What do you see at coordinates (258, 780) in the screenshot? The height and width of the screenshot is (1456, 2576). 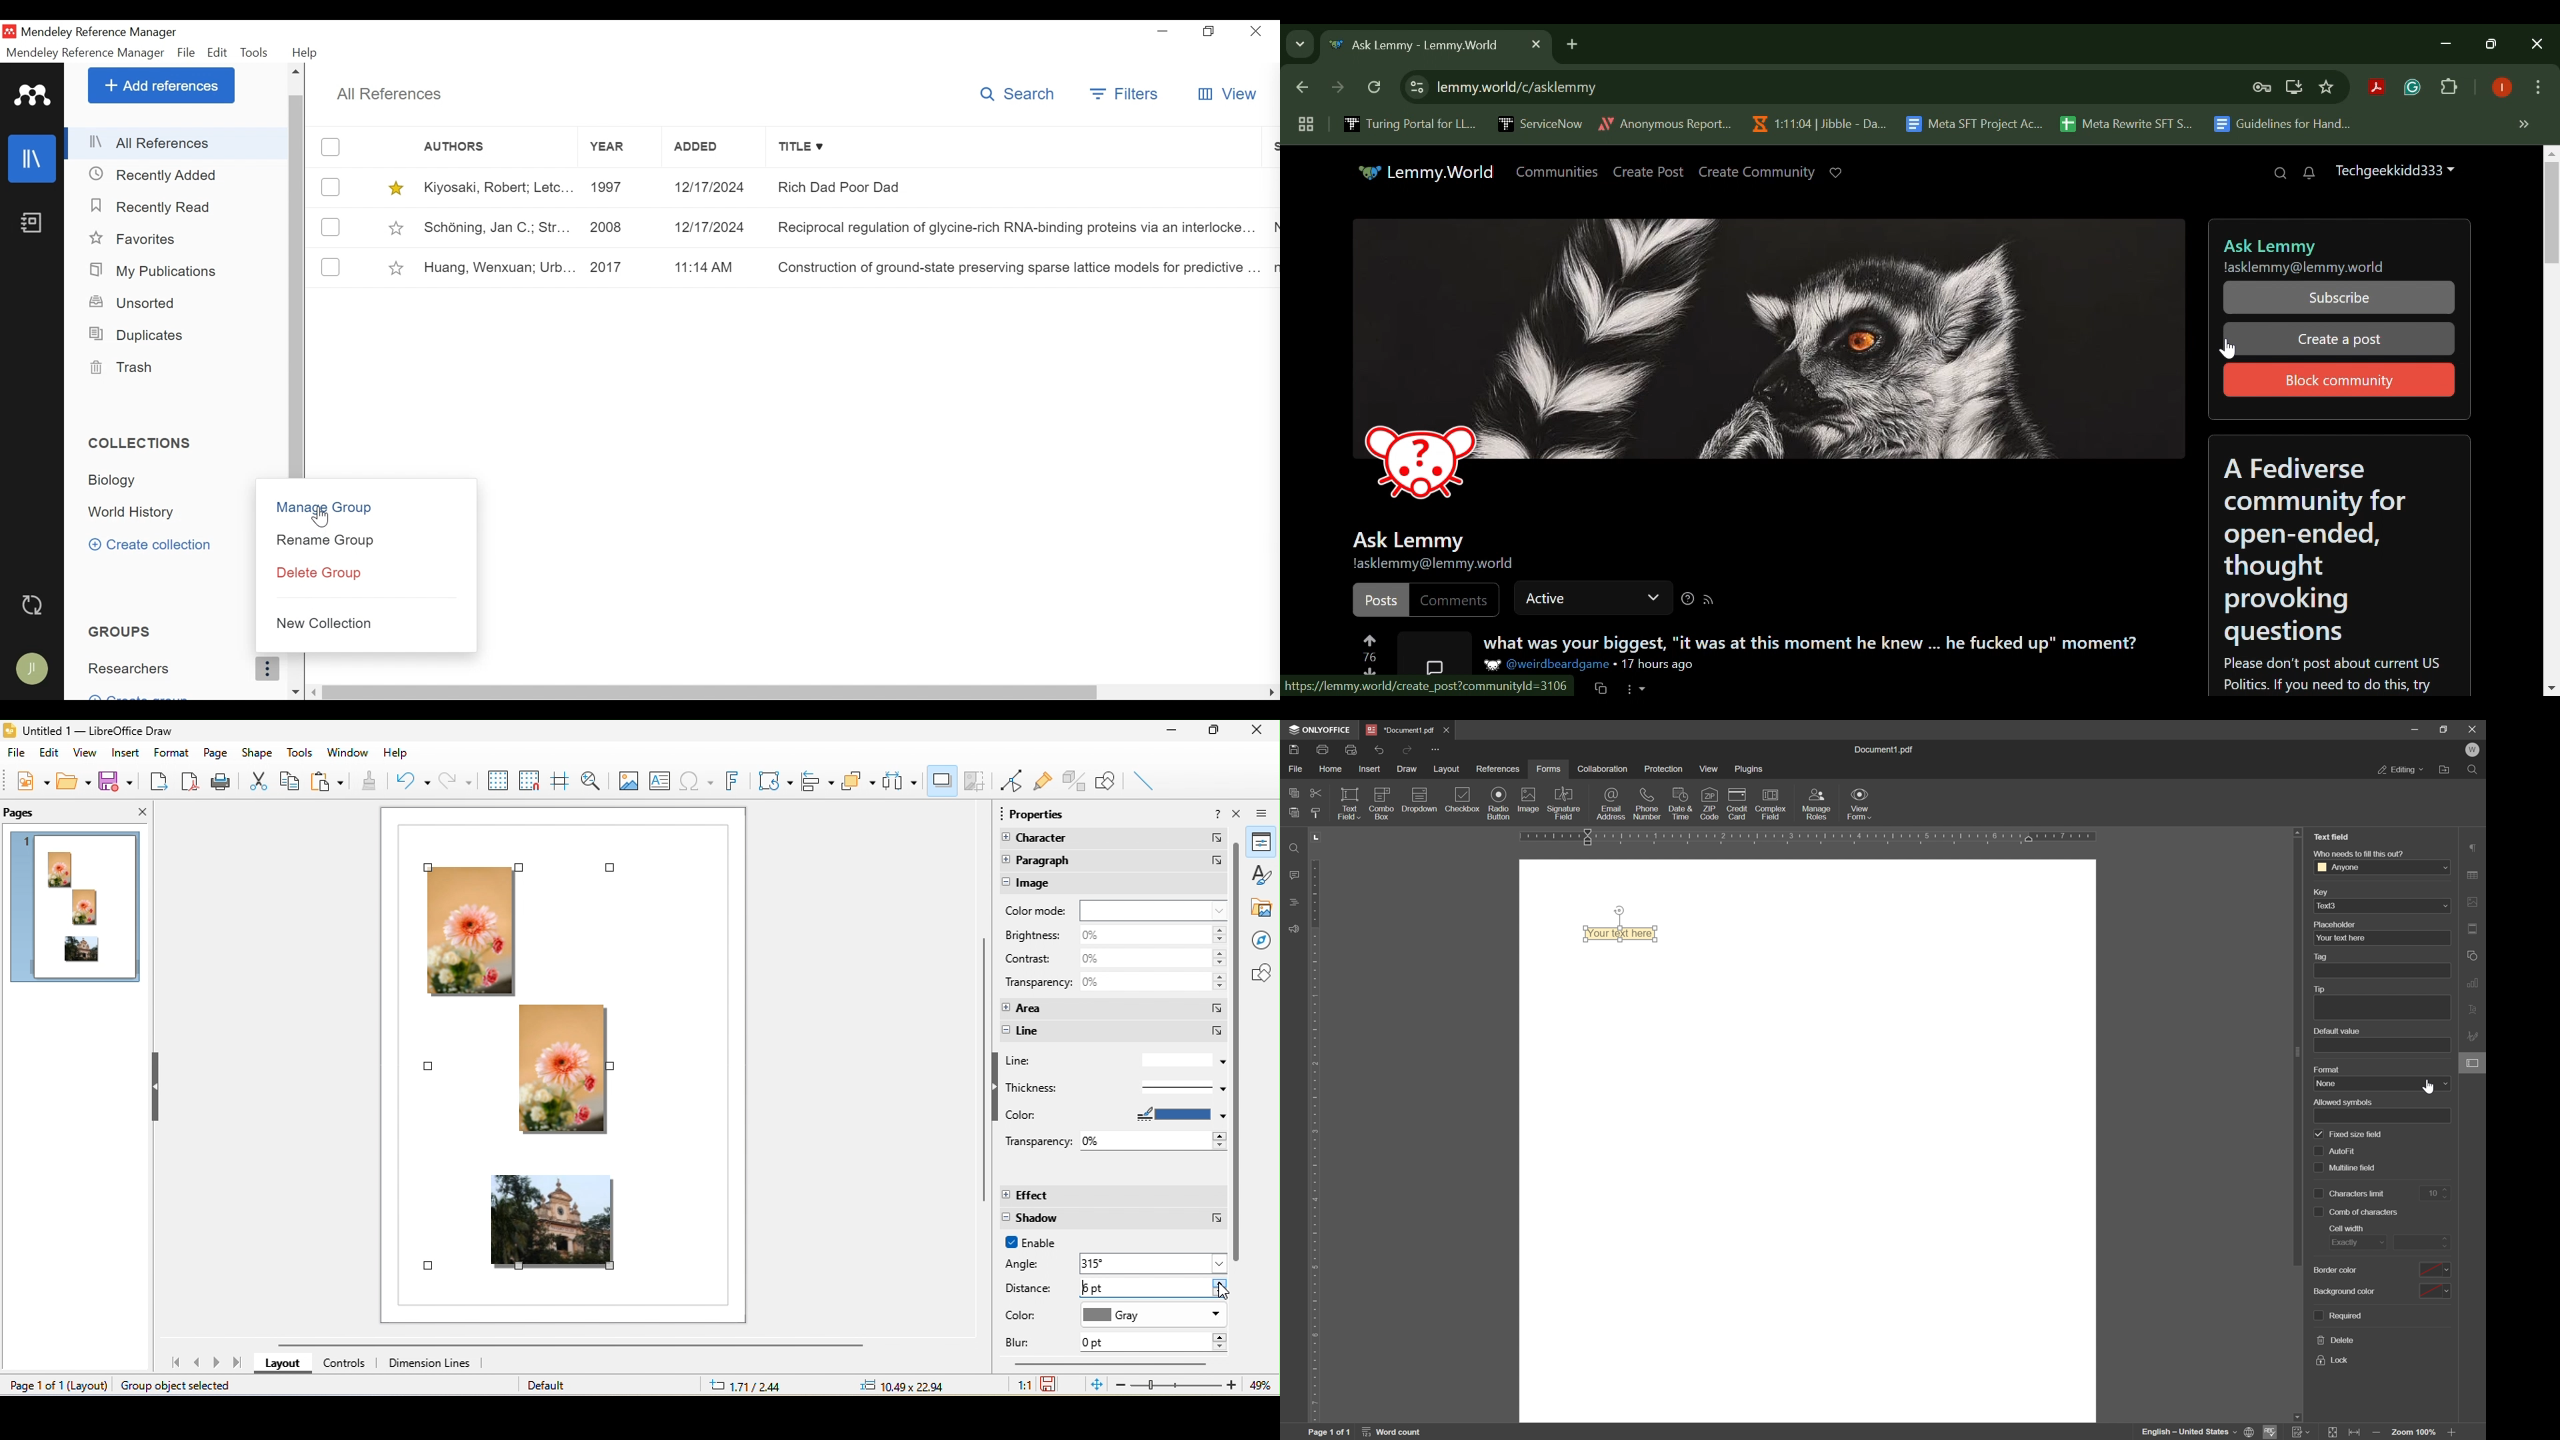 I see `cut` at bounding box center [258, 780].